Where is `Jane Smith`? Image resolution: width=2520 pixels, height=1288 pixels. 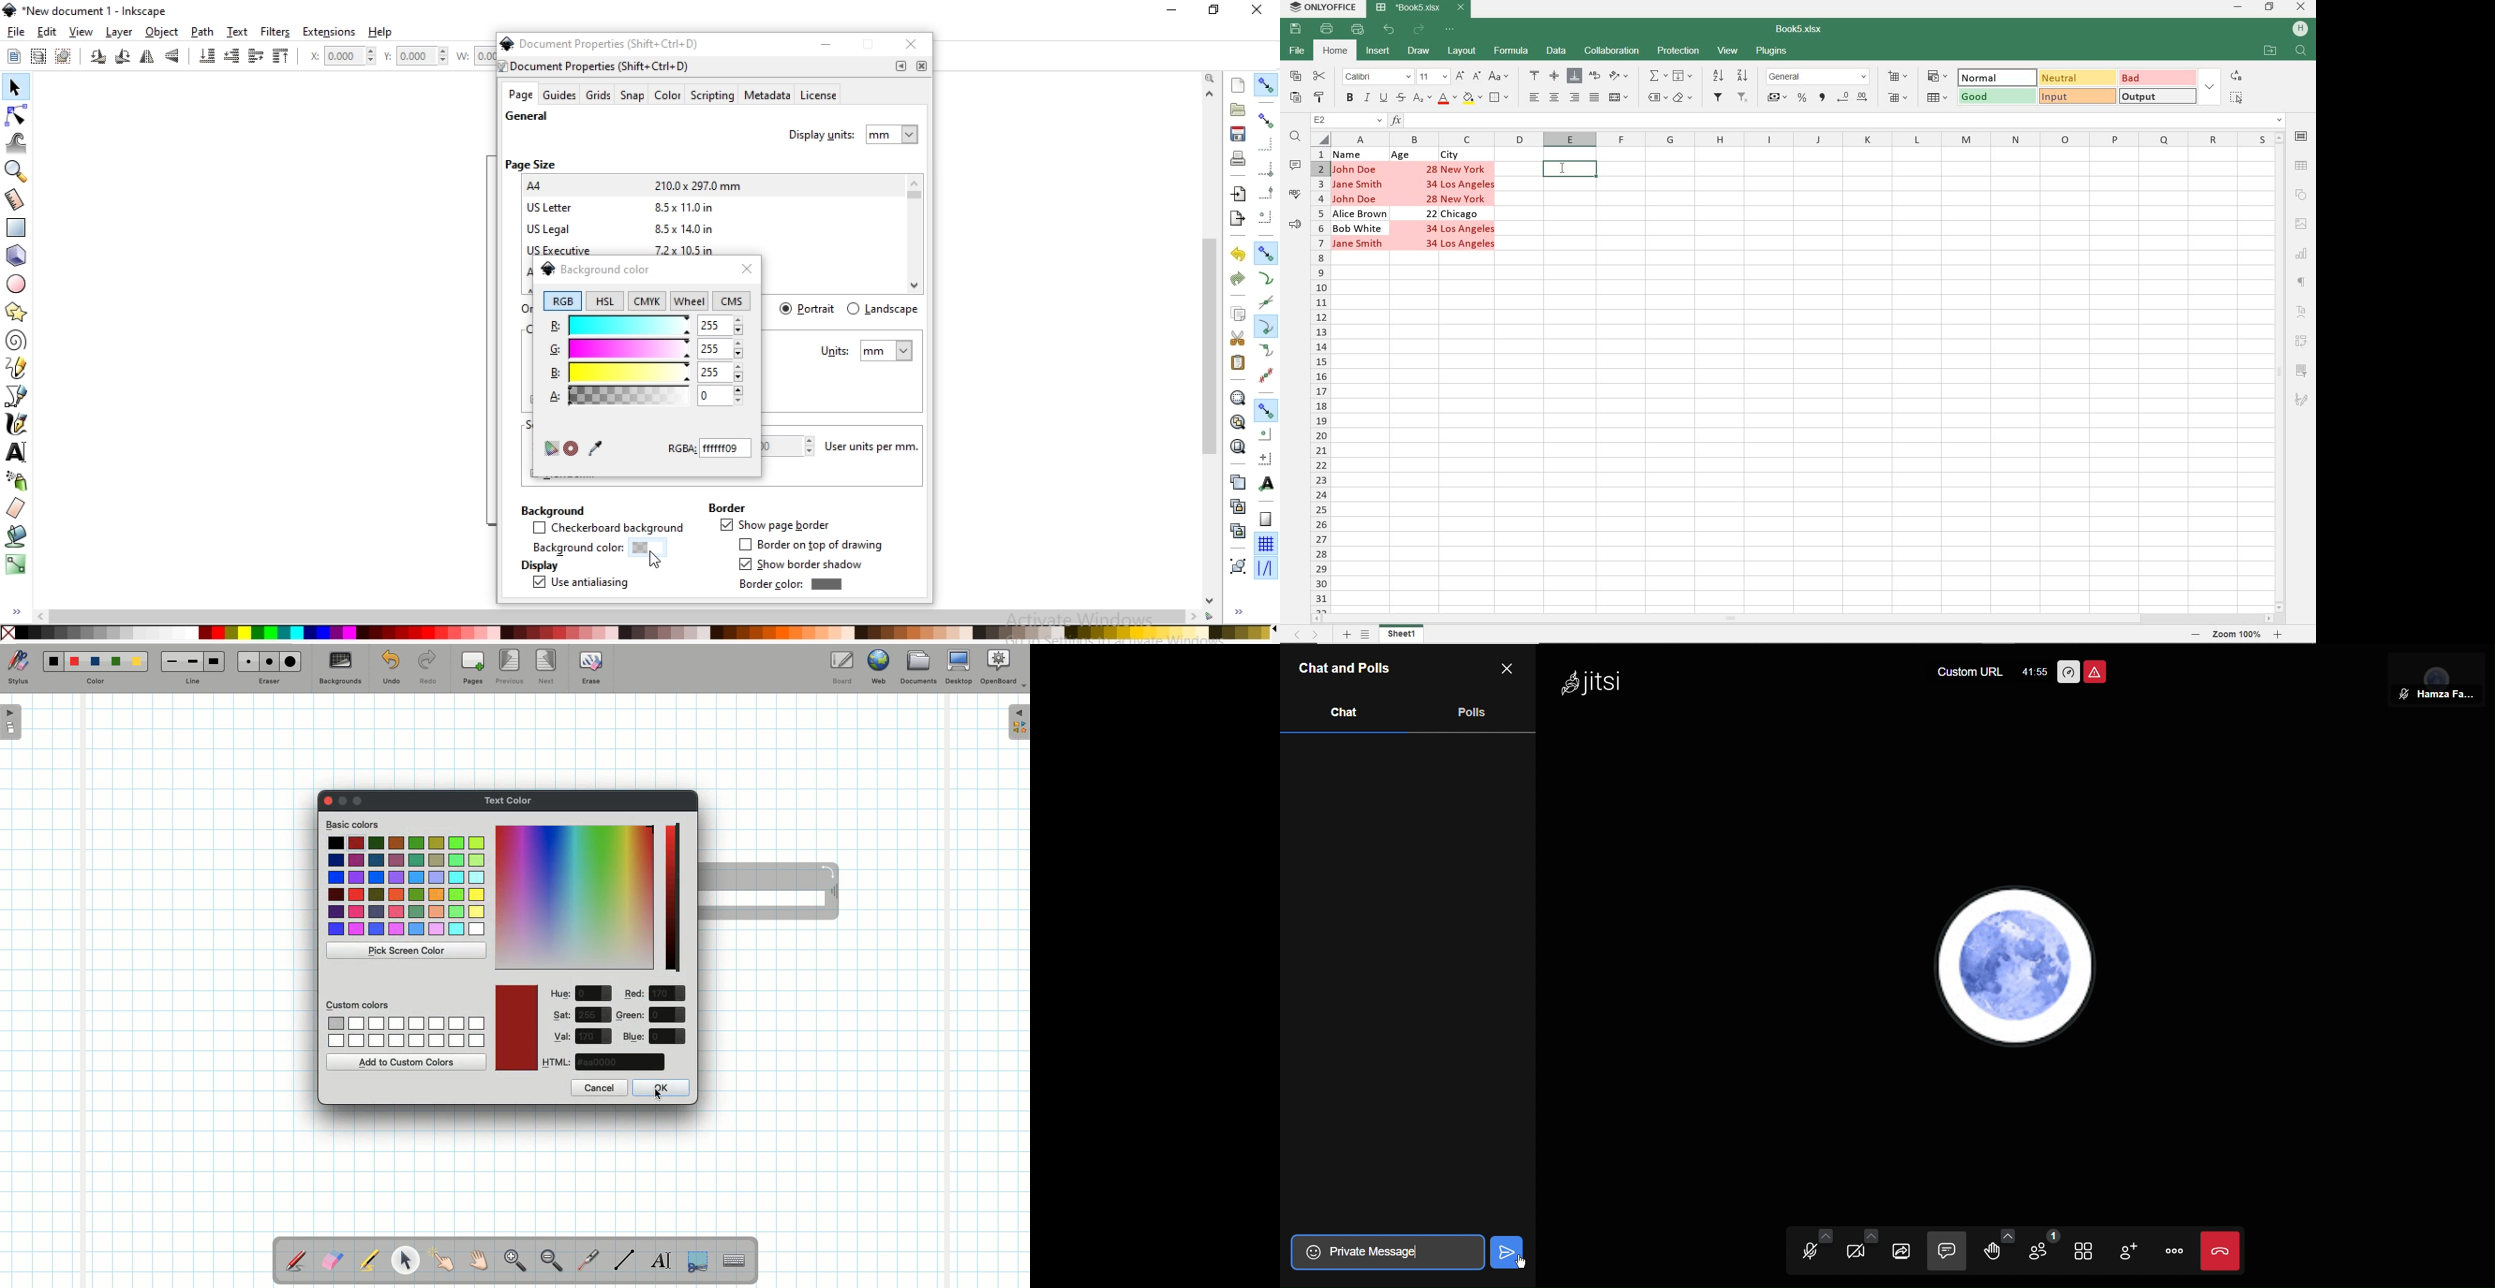 Jane Smith is located at coordinates (1360, 183).